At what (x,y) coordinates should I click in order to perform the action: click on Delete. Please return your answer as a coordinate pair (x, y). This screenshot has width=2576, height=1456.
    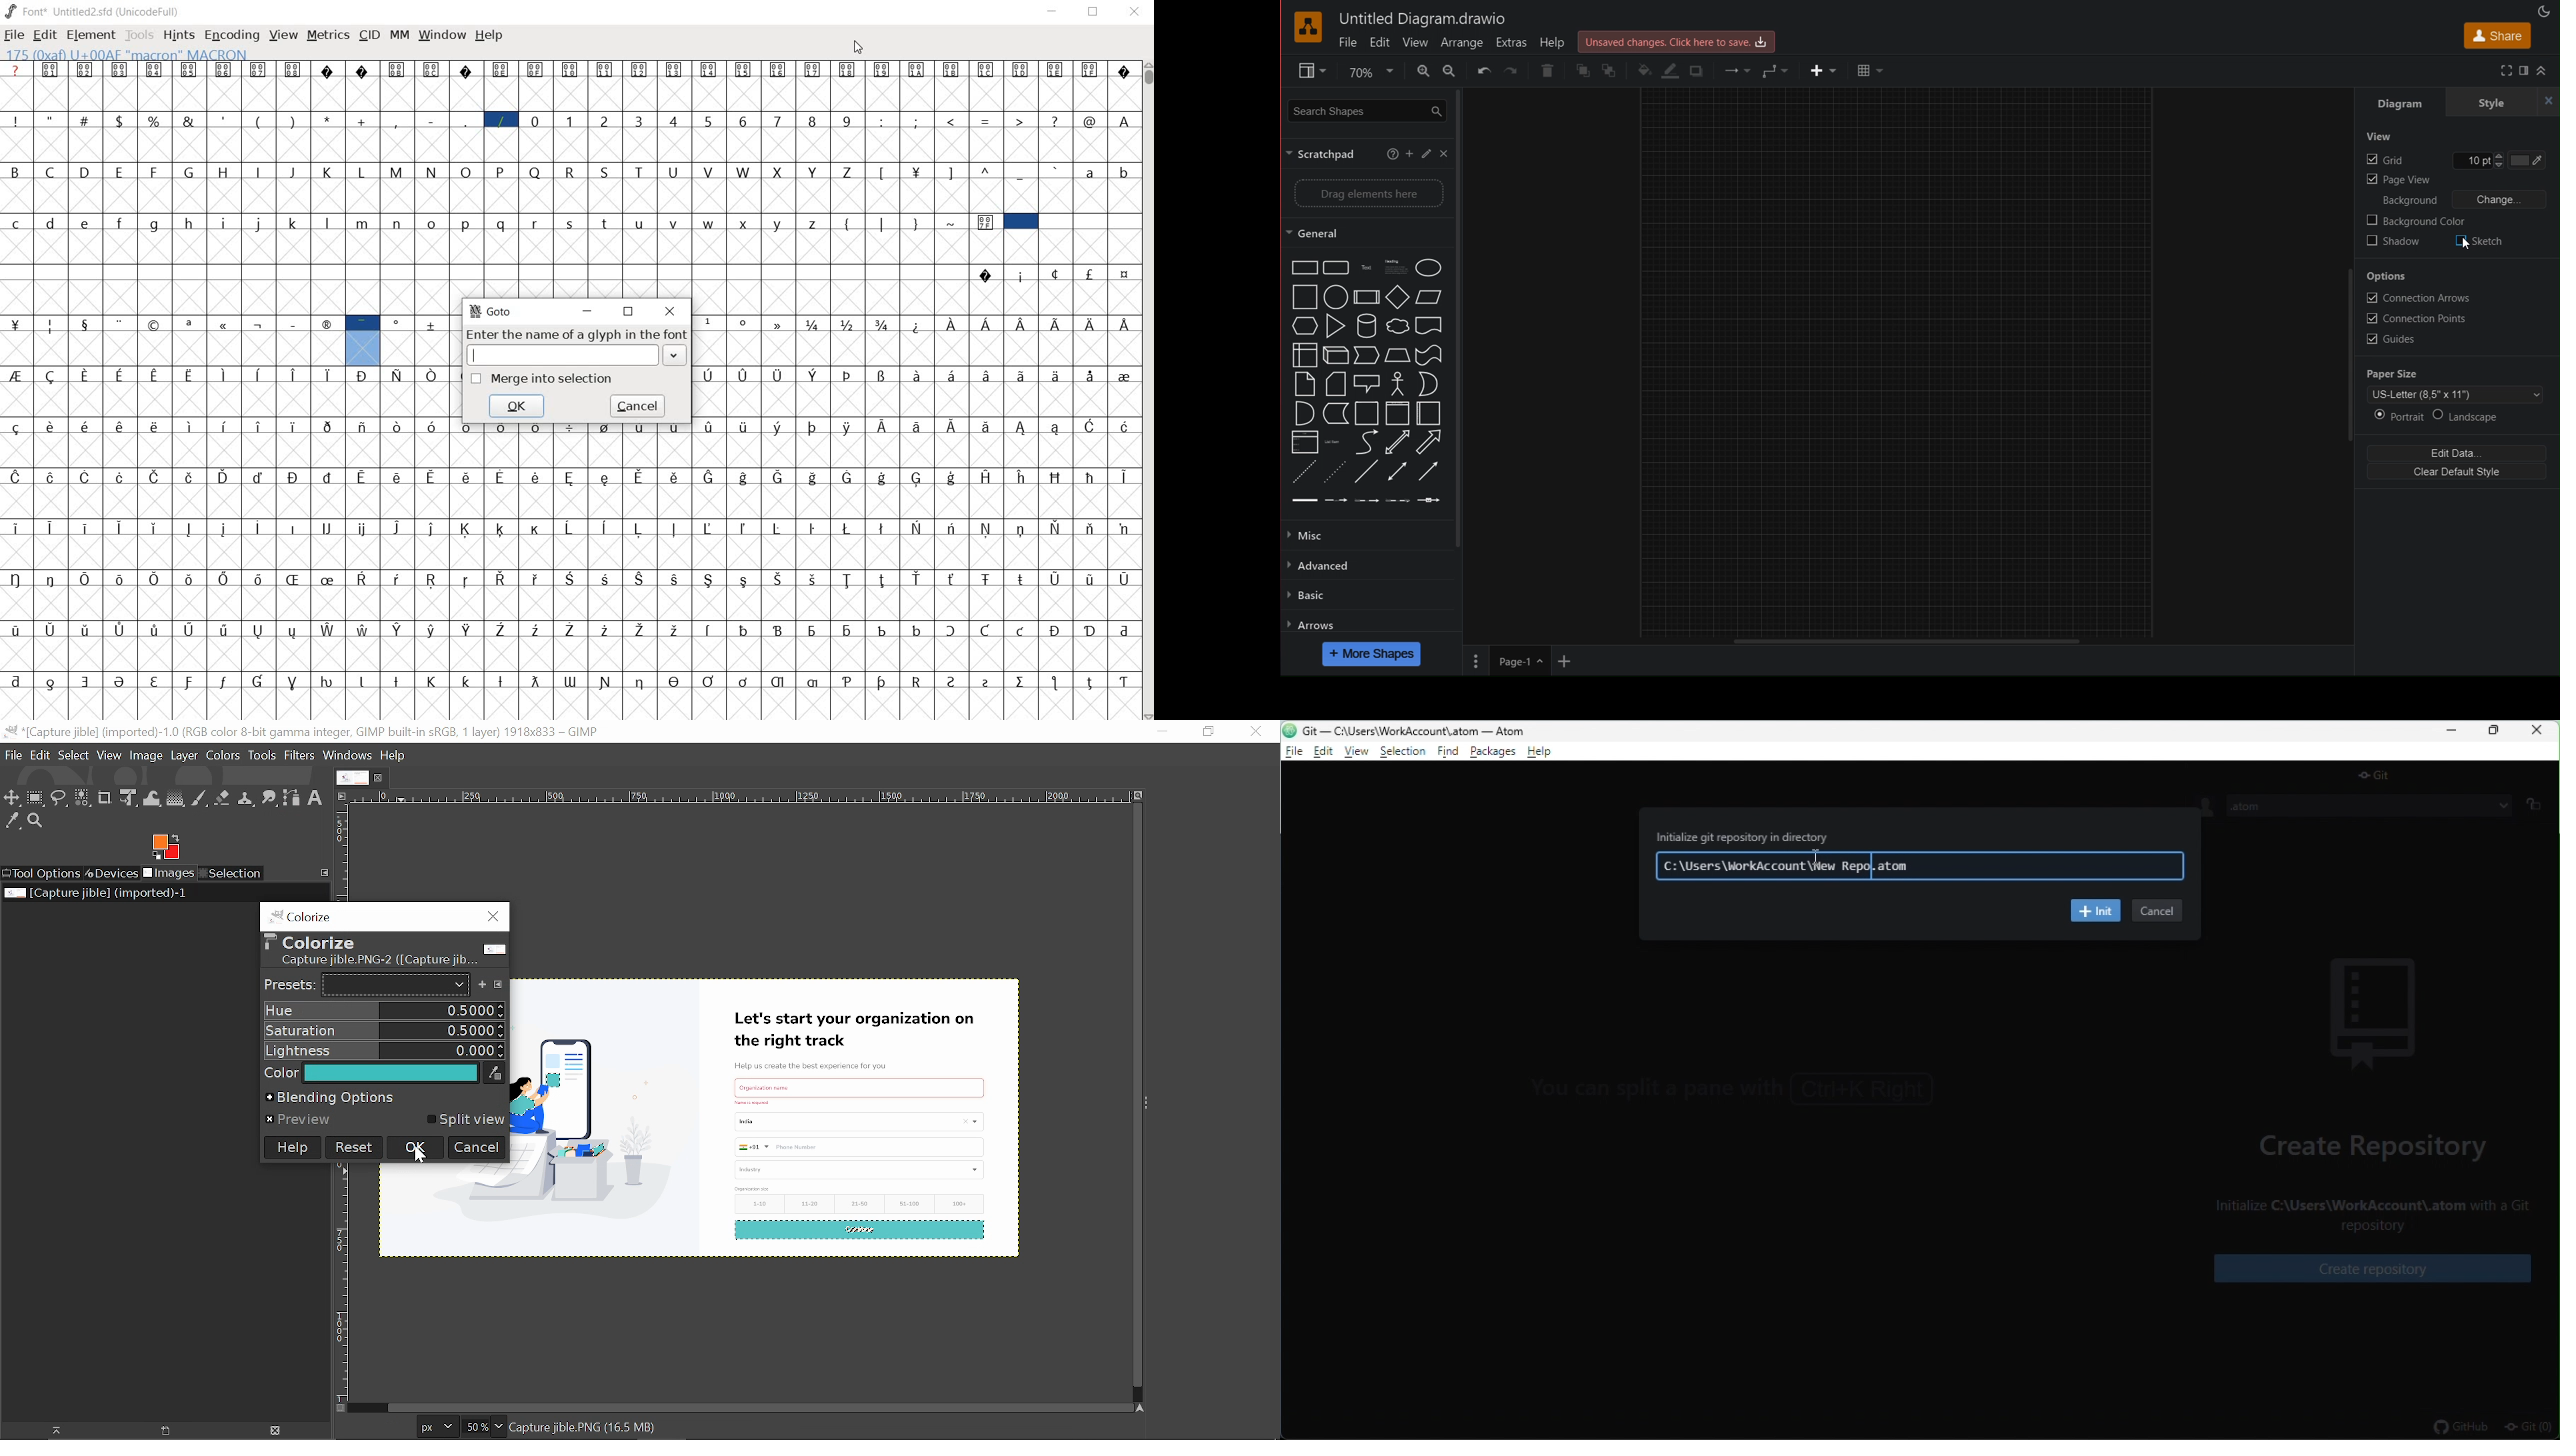
    Looking at the image, I should click on (1547, 71).